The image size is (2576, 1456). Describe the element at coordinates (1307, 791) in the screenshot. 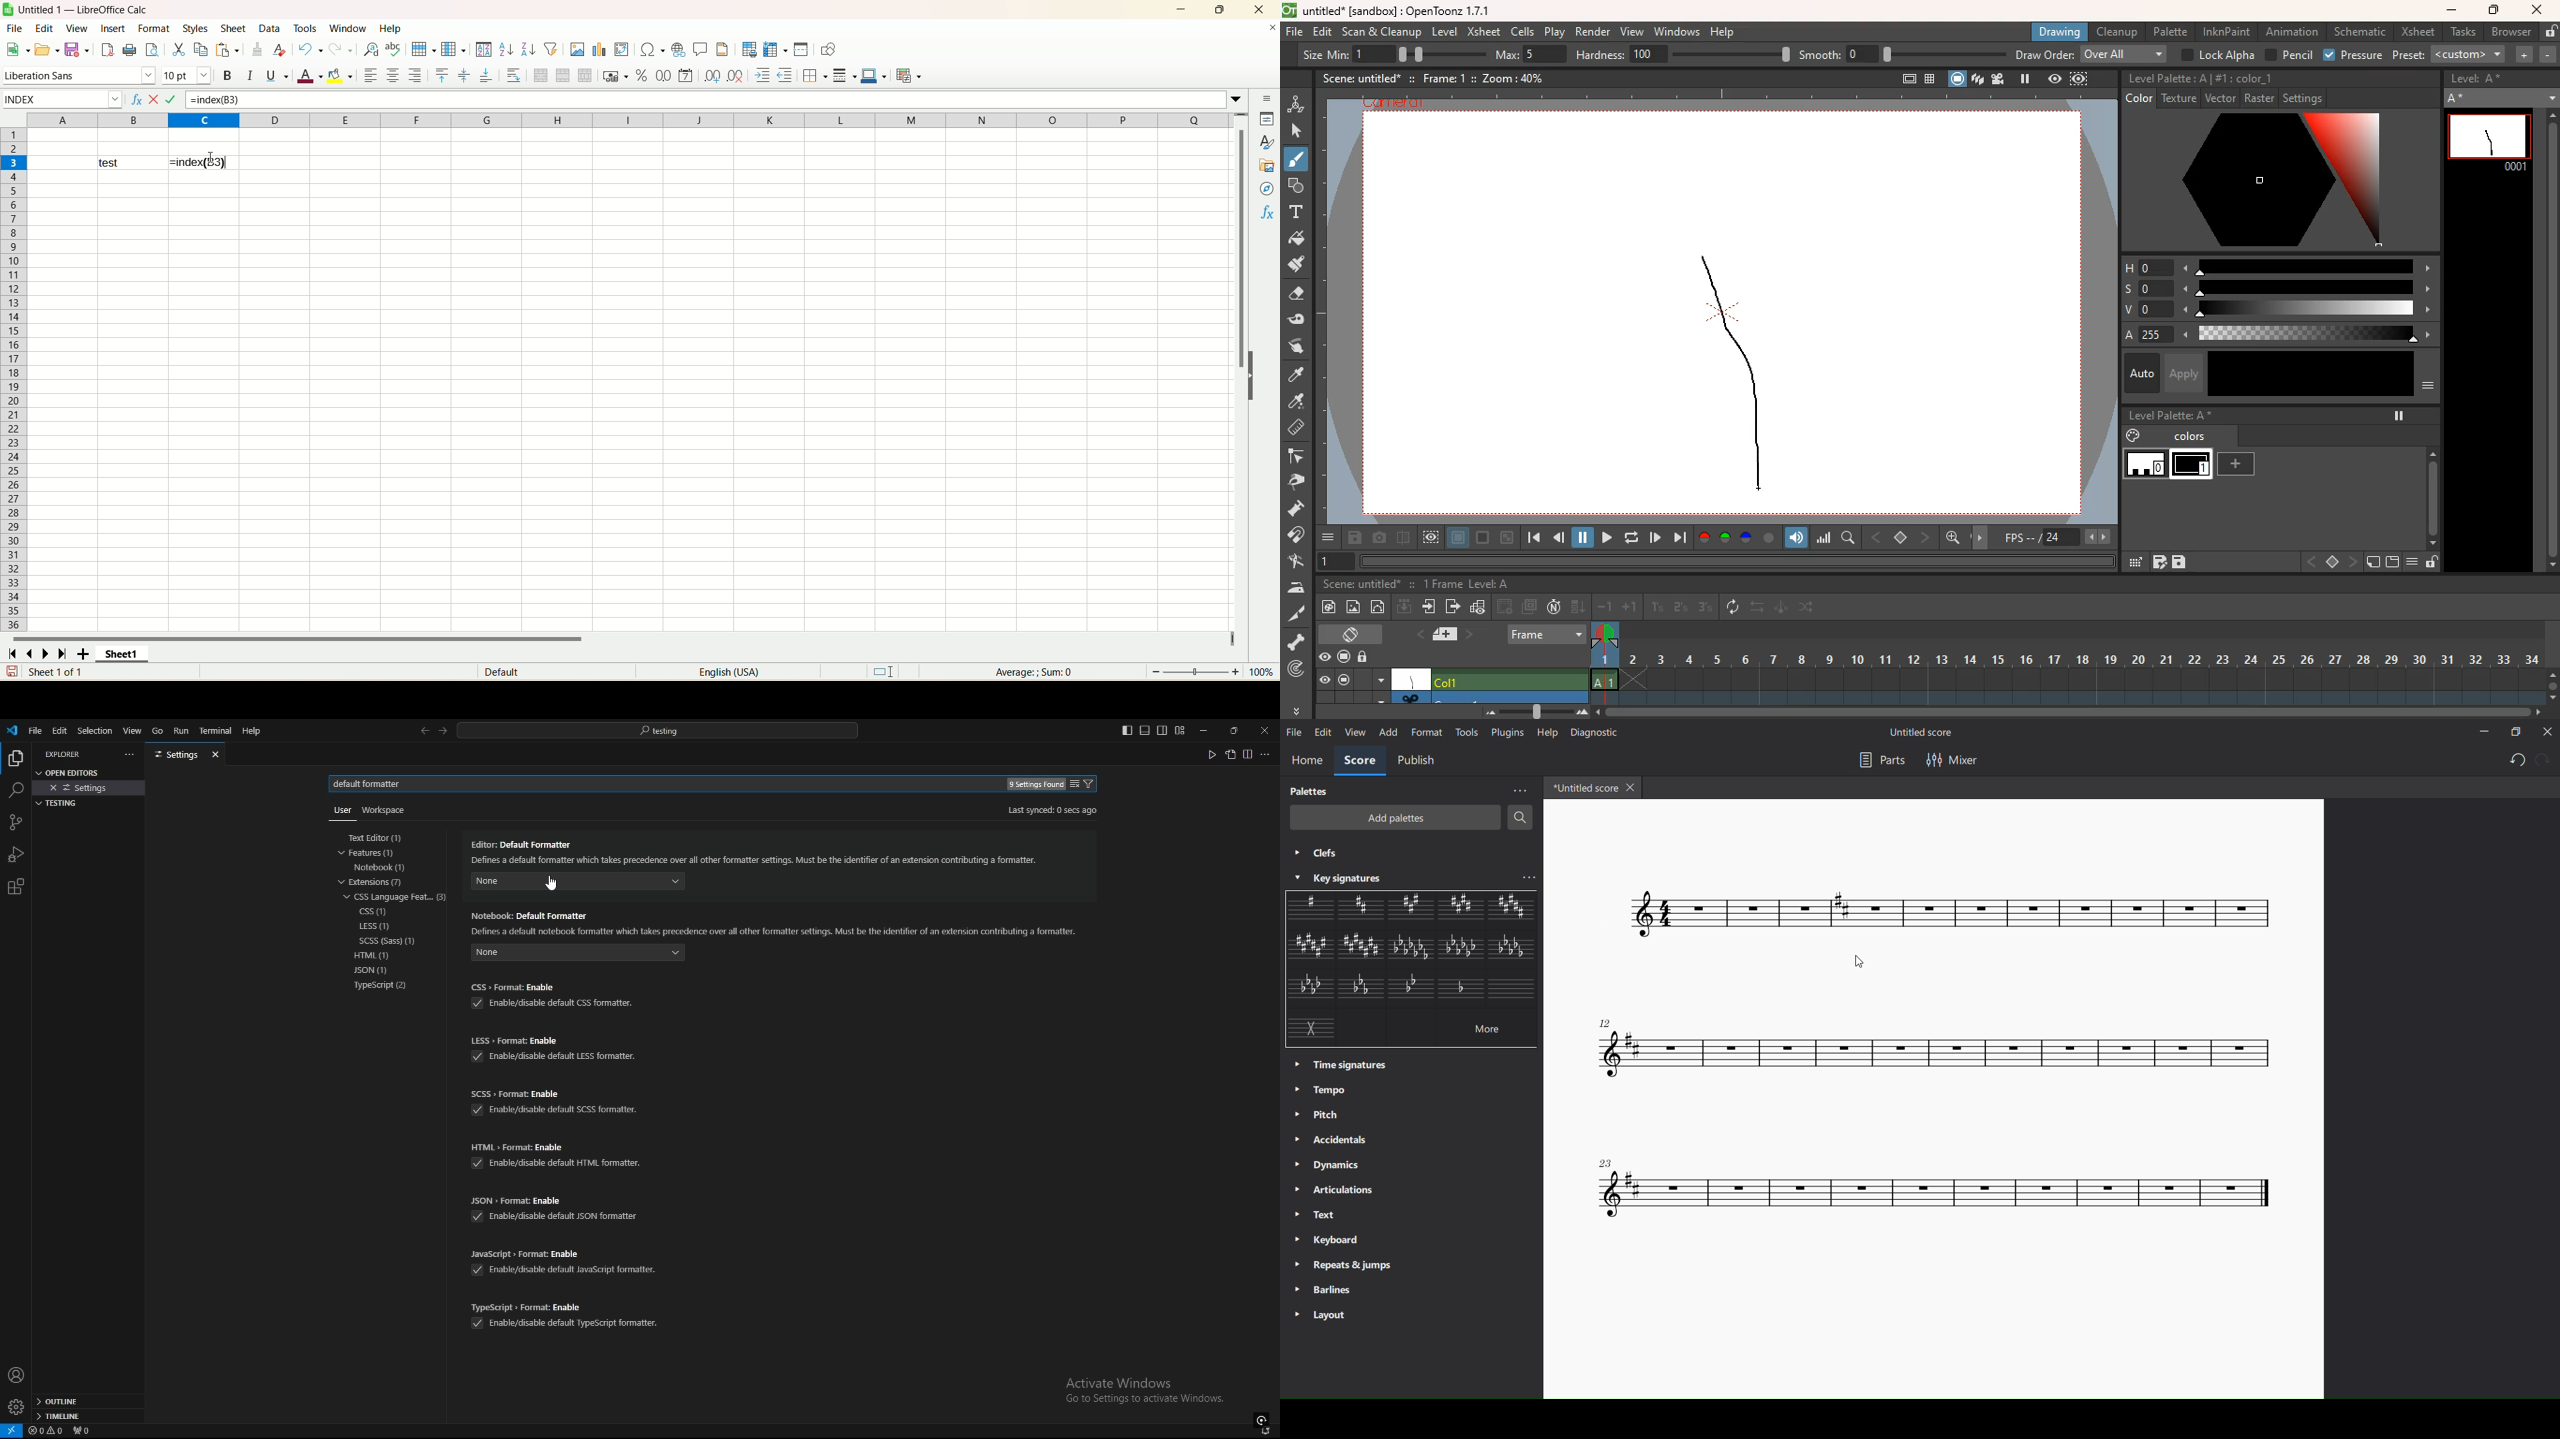

I see `palettes` at that location.